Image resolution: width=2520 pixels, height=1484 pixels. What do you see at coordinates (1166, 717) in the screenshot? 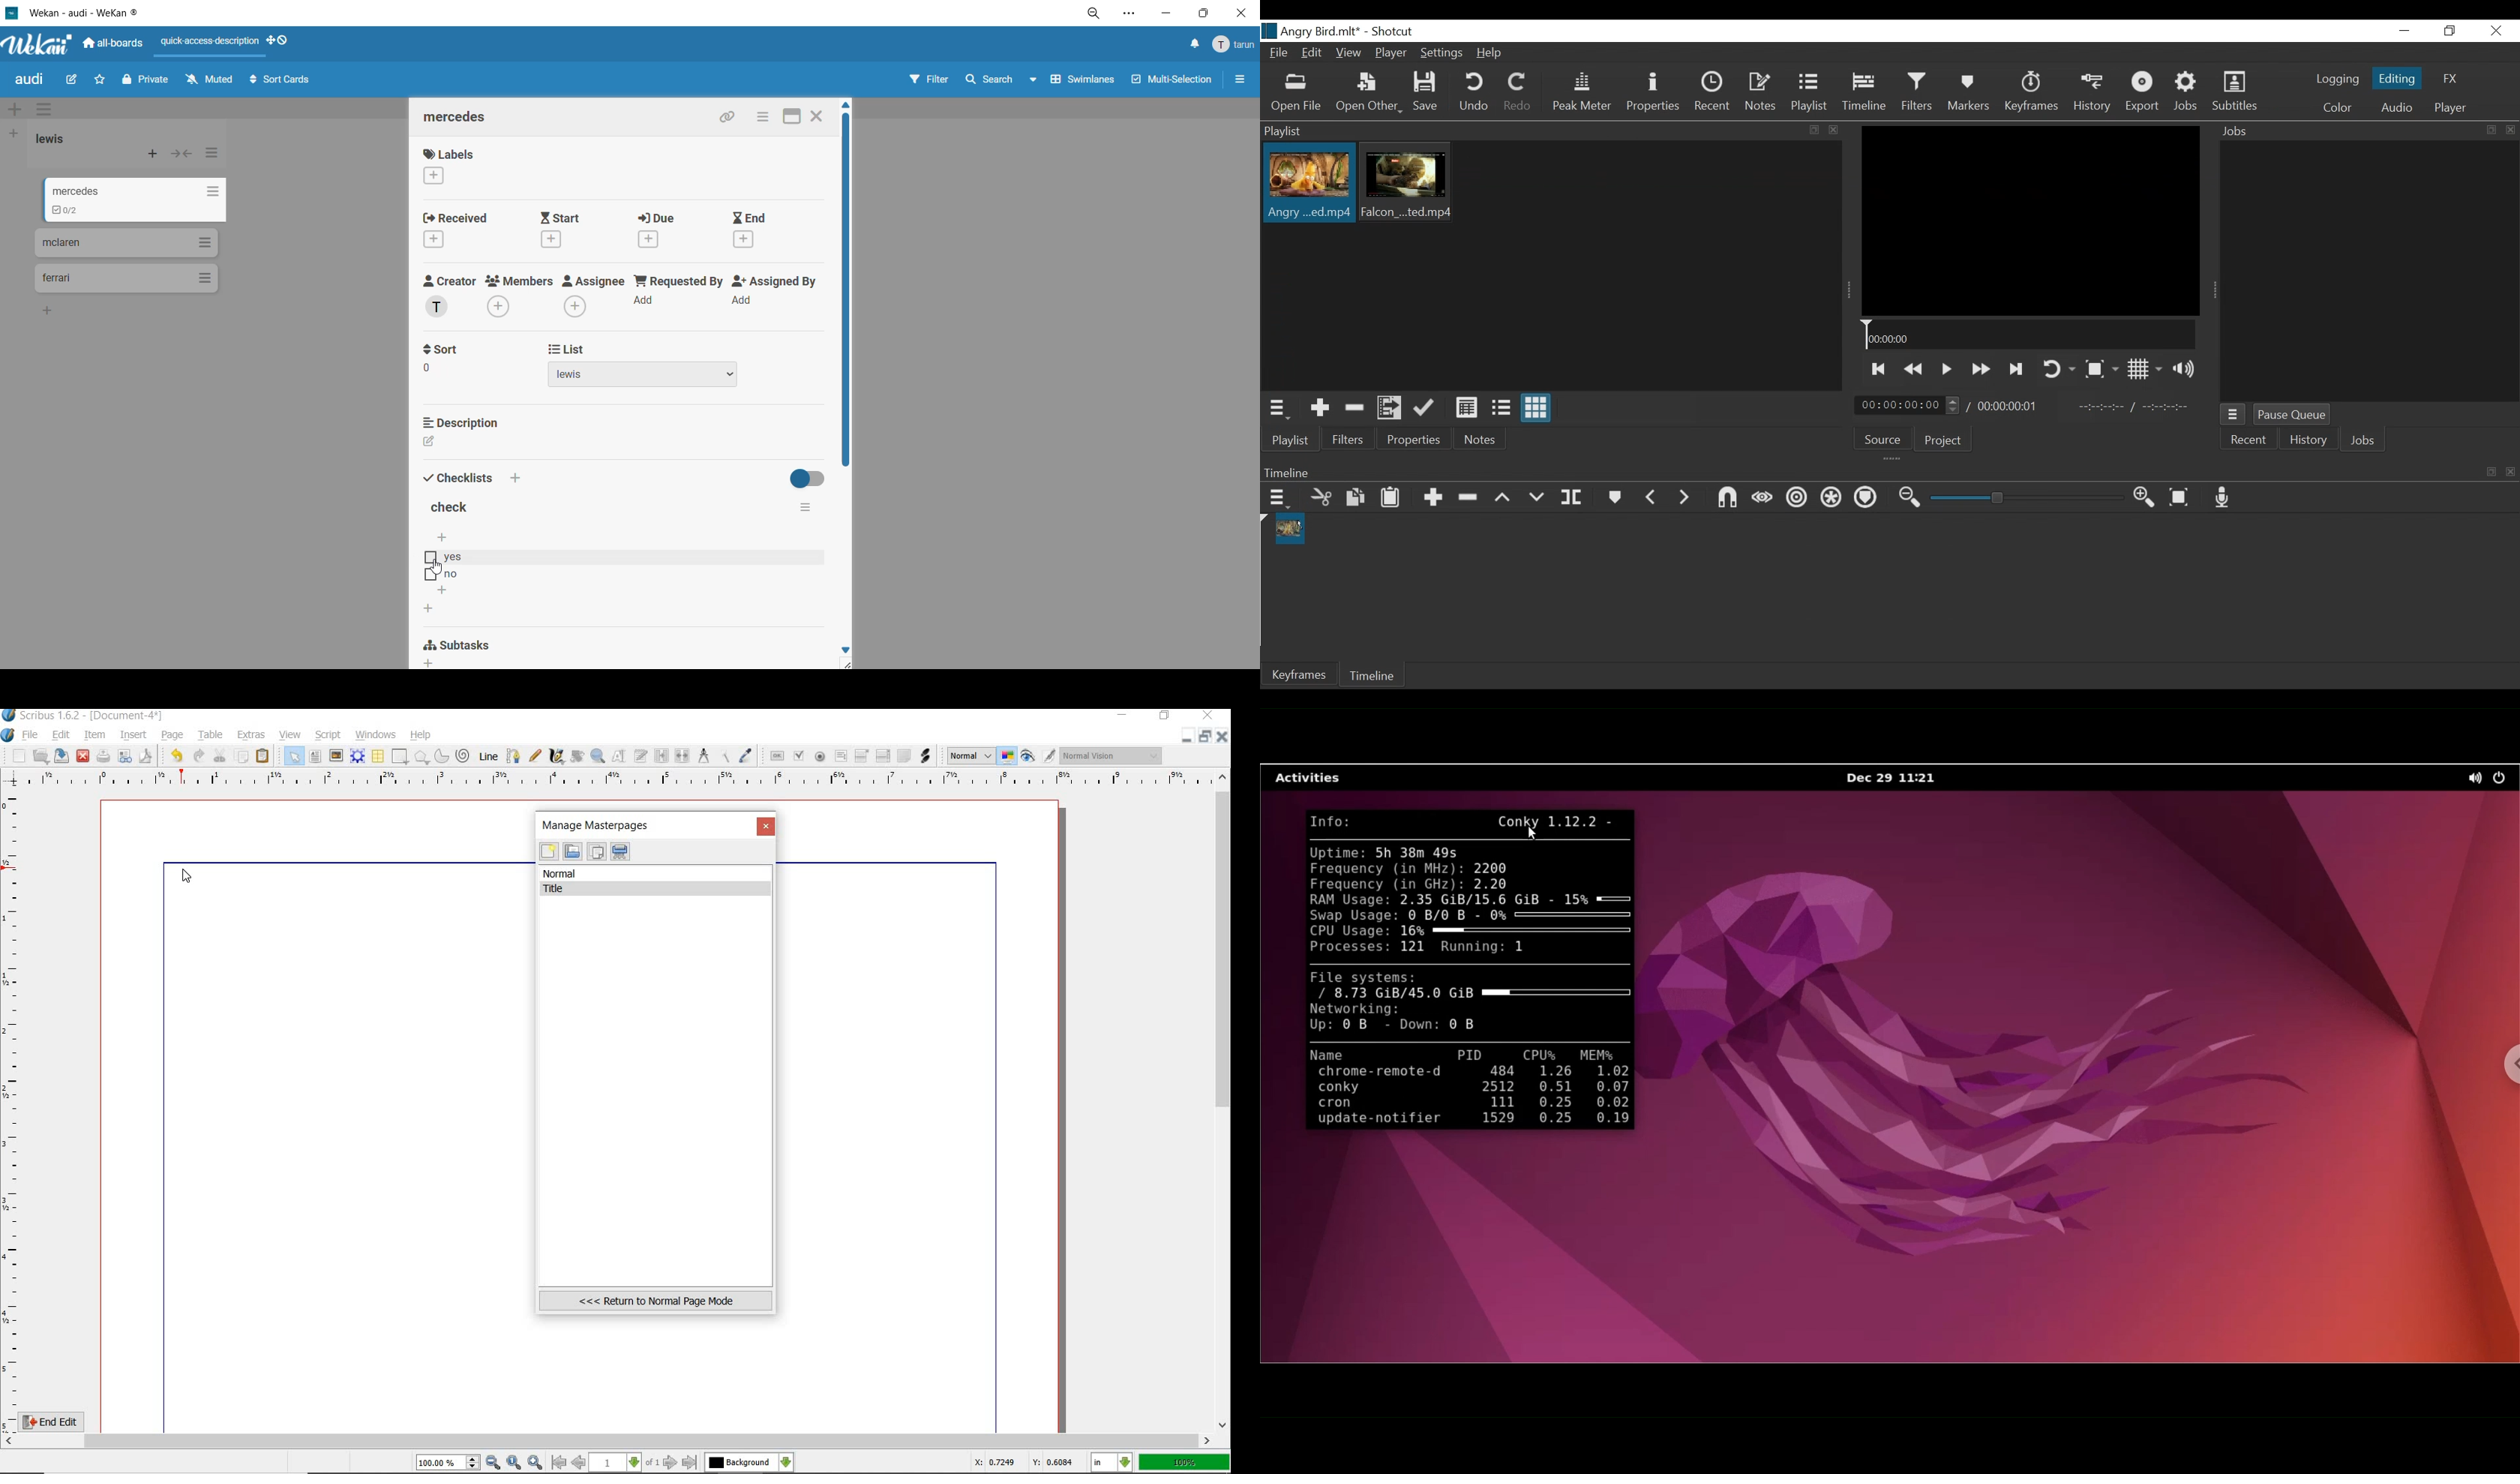
I see `restore` at bounding box center [1166, 717].